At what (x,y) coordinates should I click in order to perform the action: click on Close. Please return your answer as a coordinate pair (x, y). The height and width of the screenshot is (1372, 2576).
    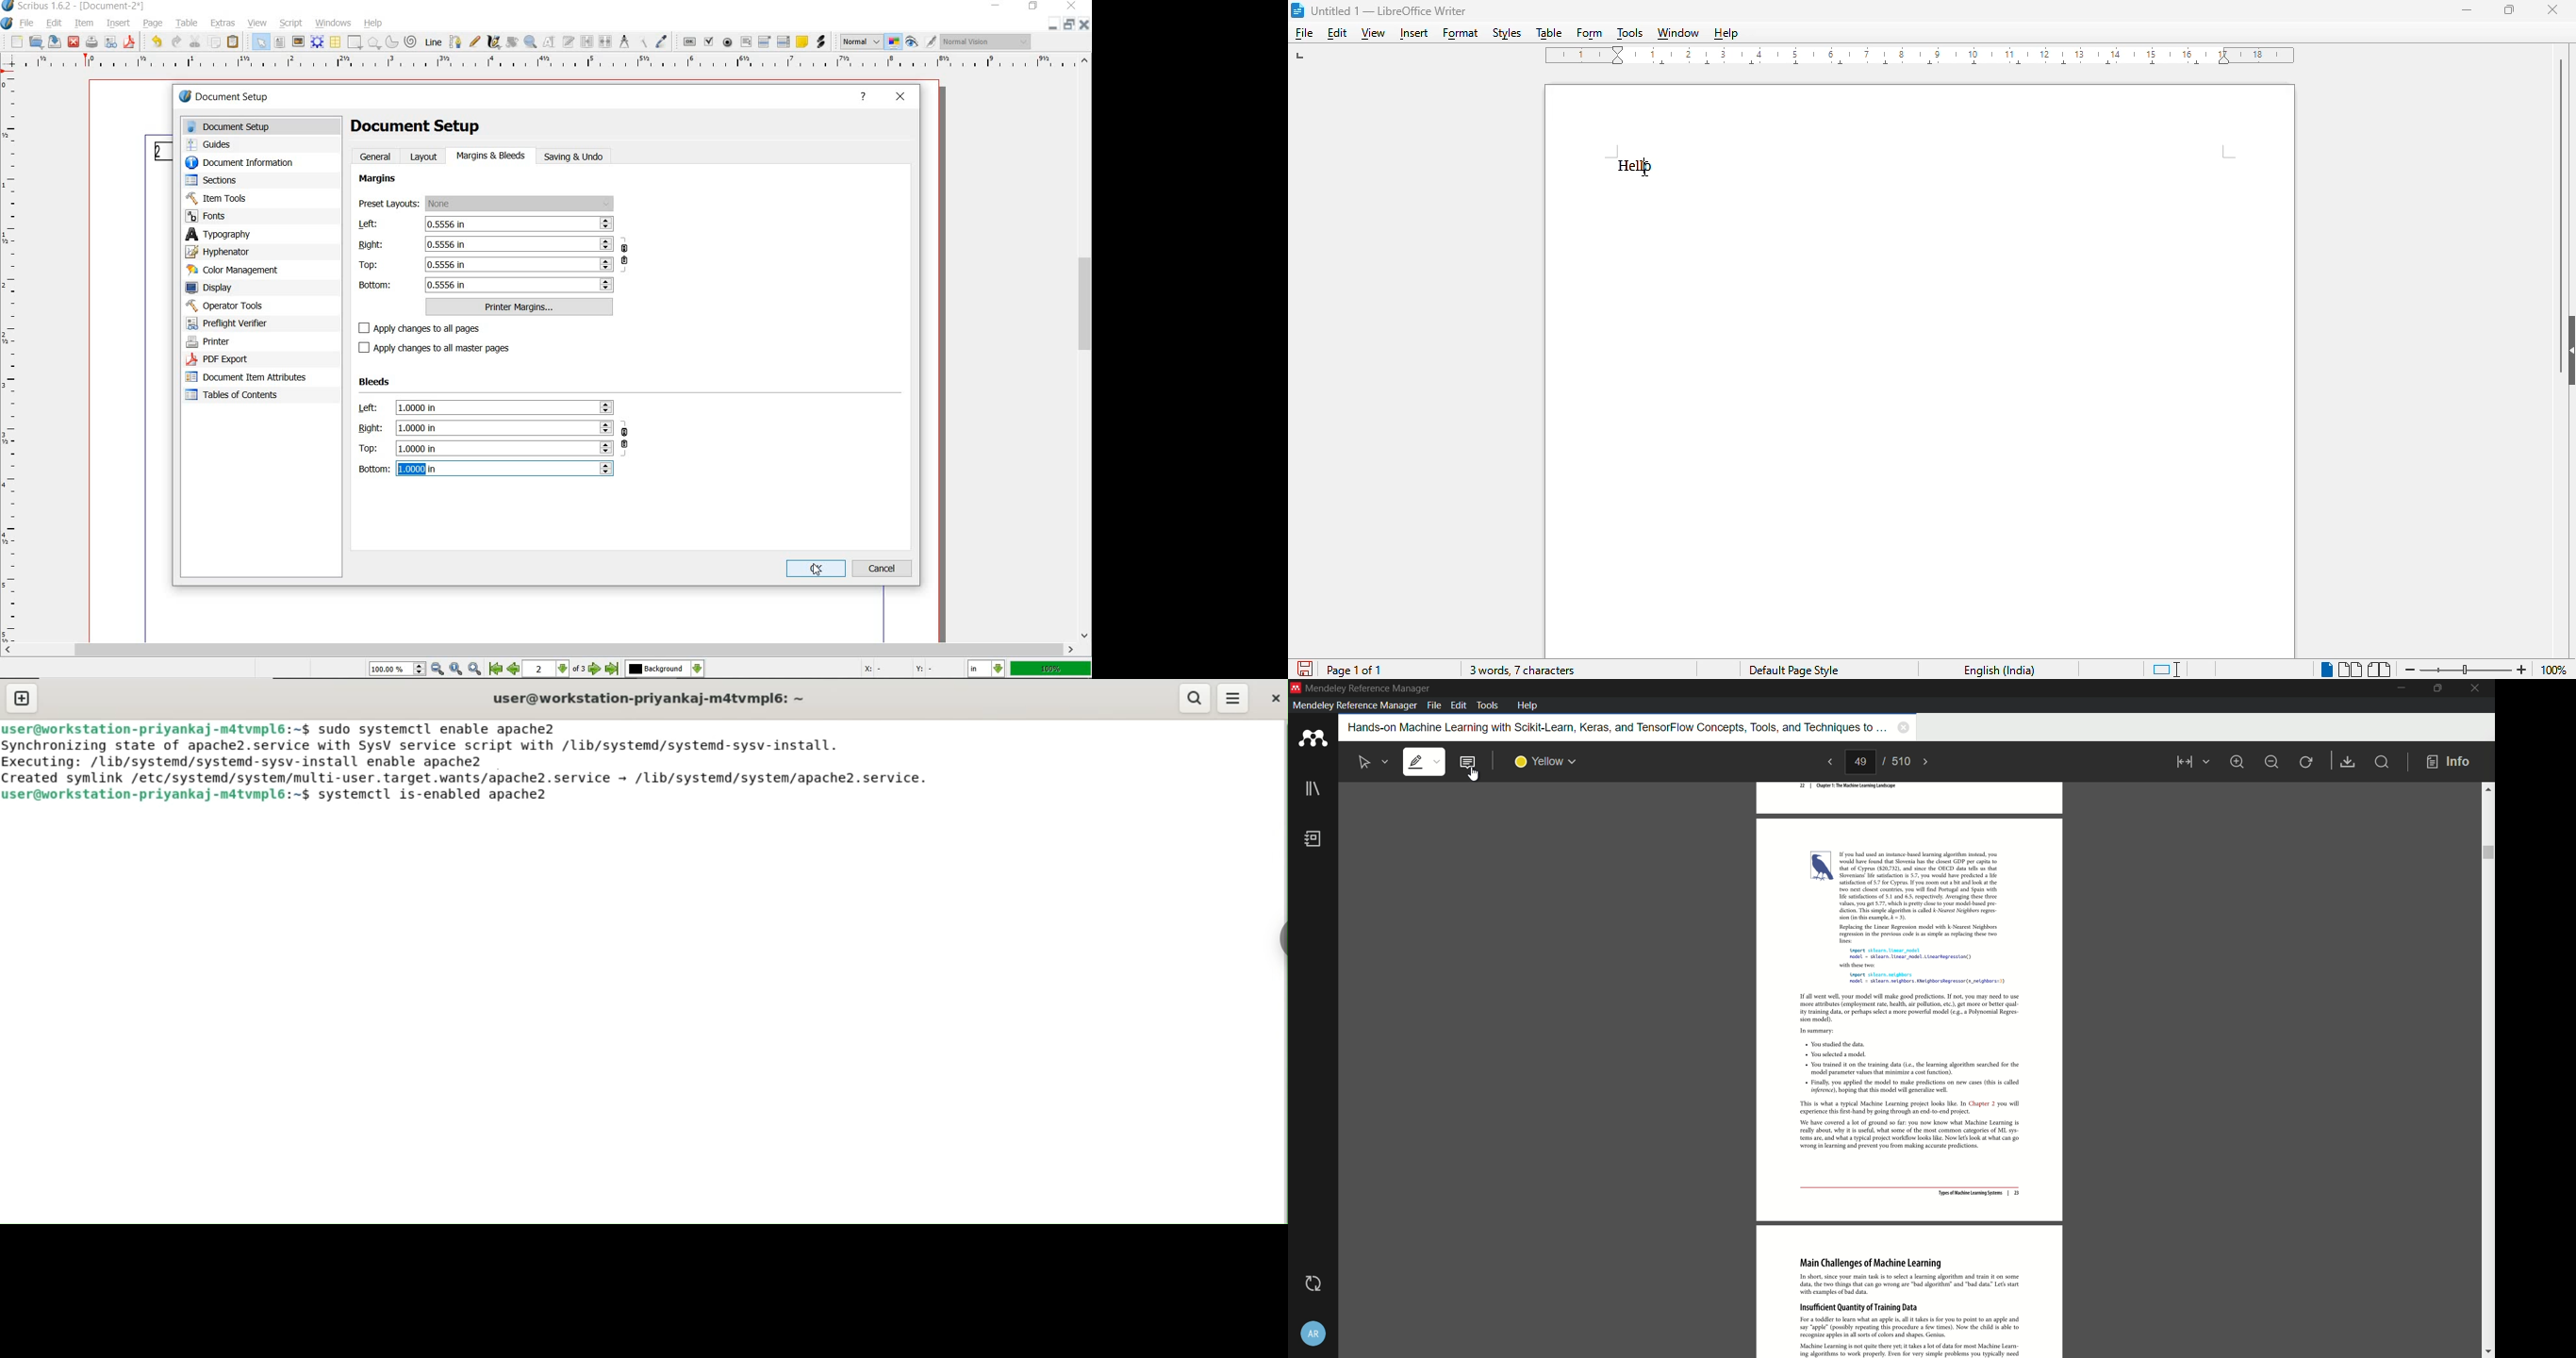
    Looking at the image, I should click on (1086, 27).